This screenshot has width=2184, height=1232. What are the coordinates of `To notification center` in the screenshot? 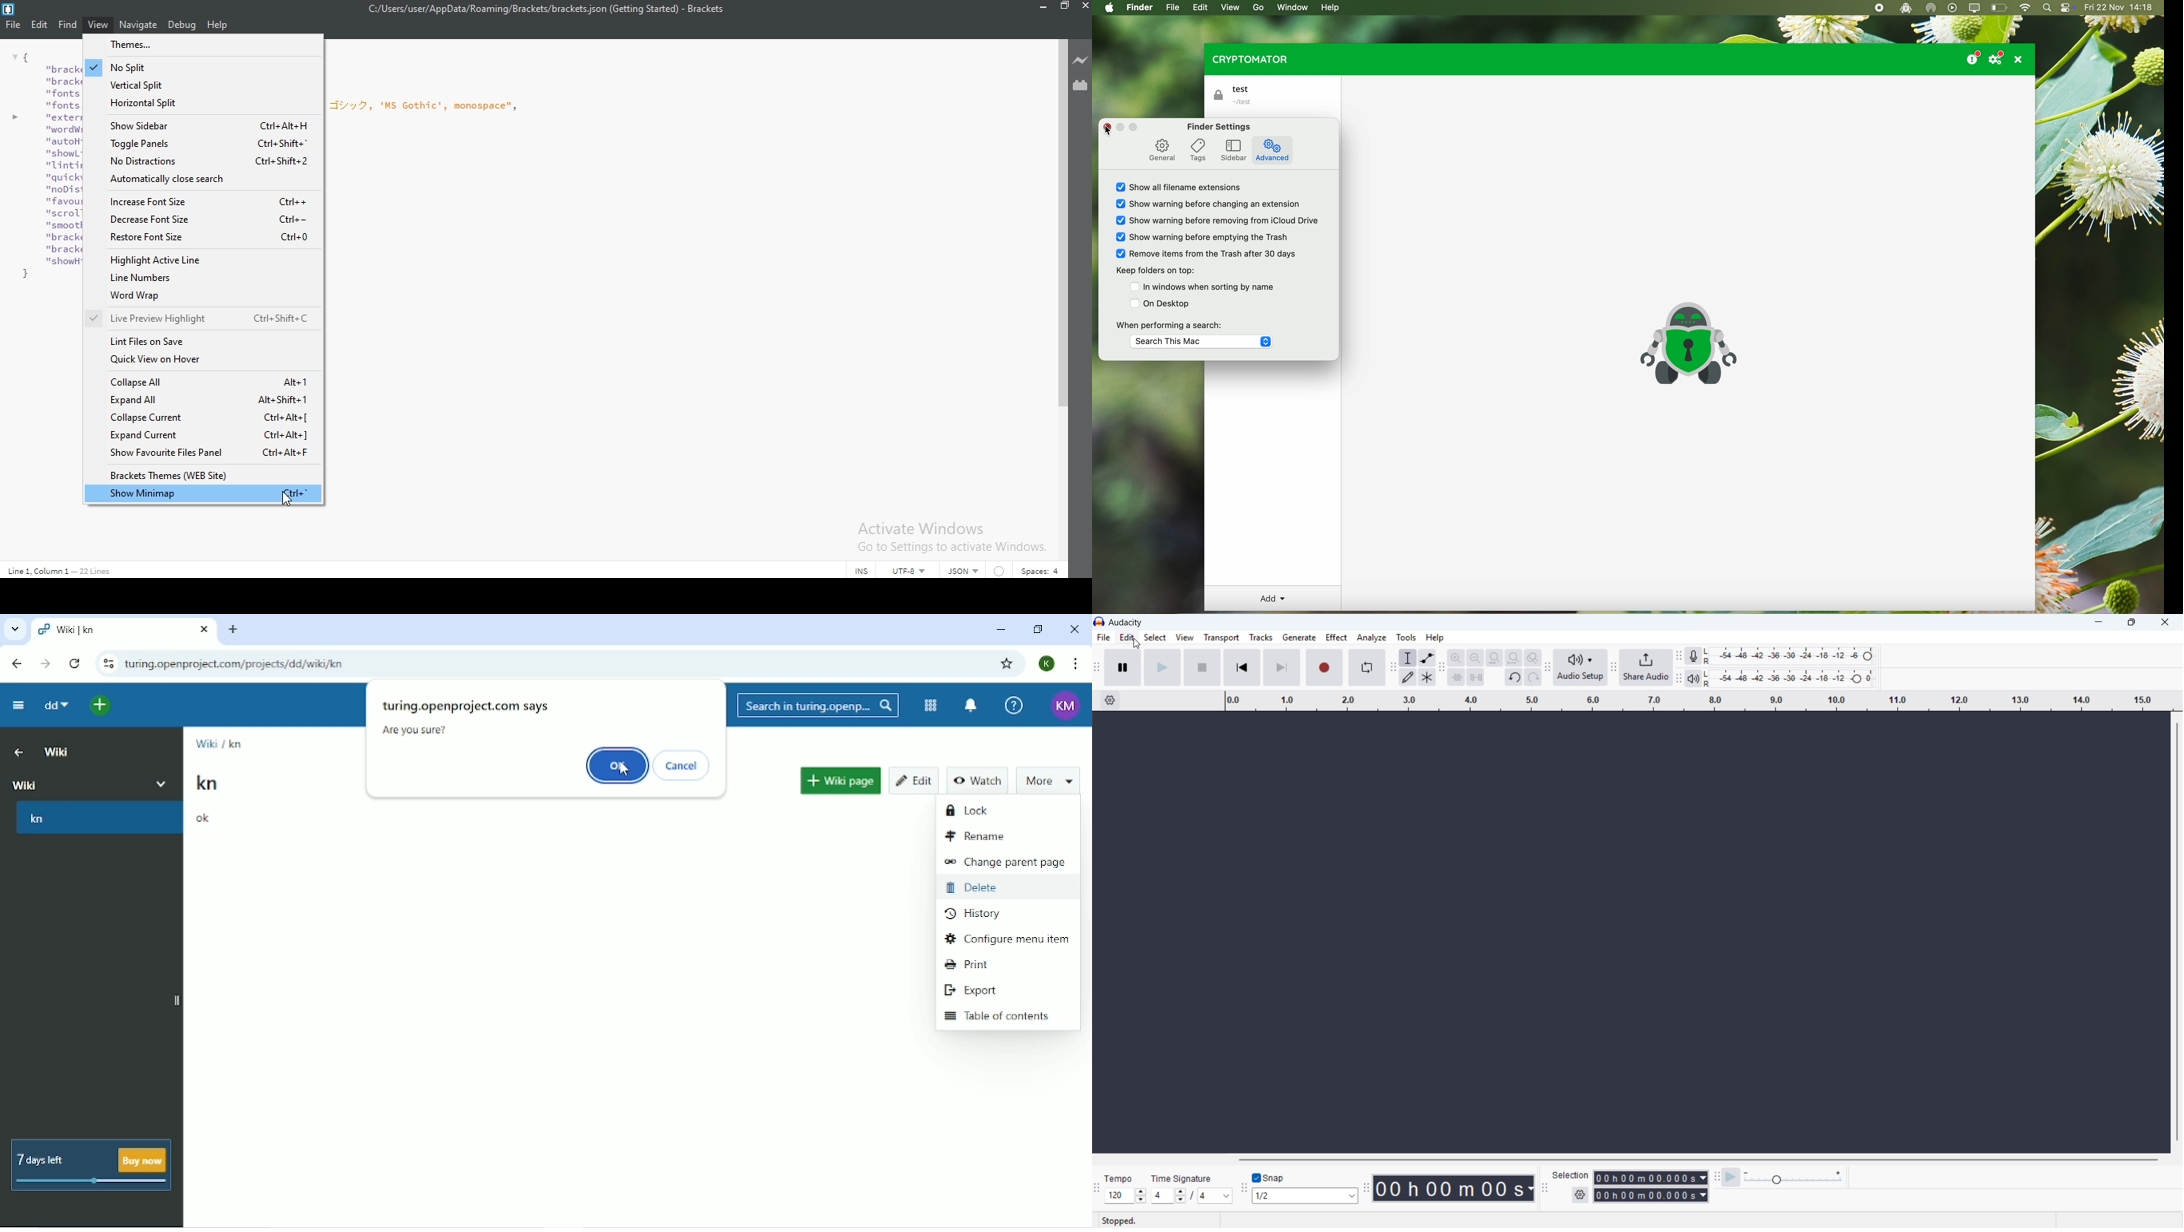 It's located at (973, 706).